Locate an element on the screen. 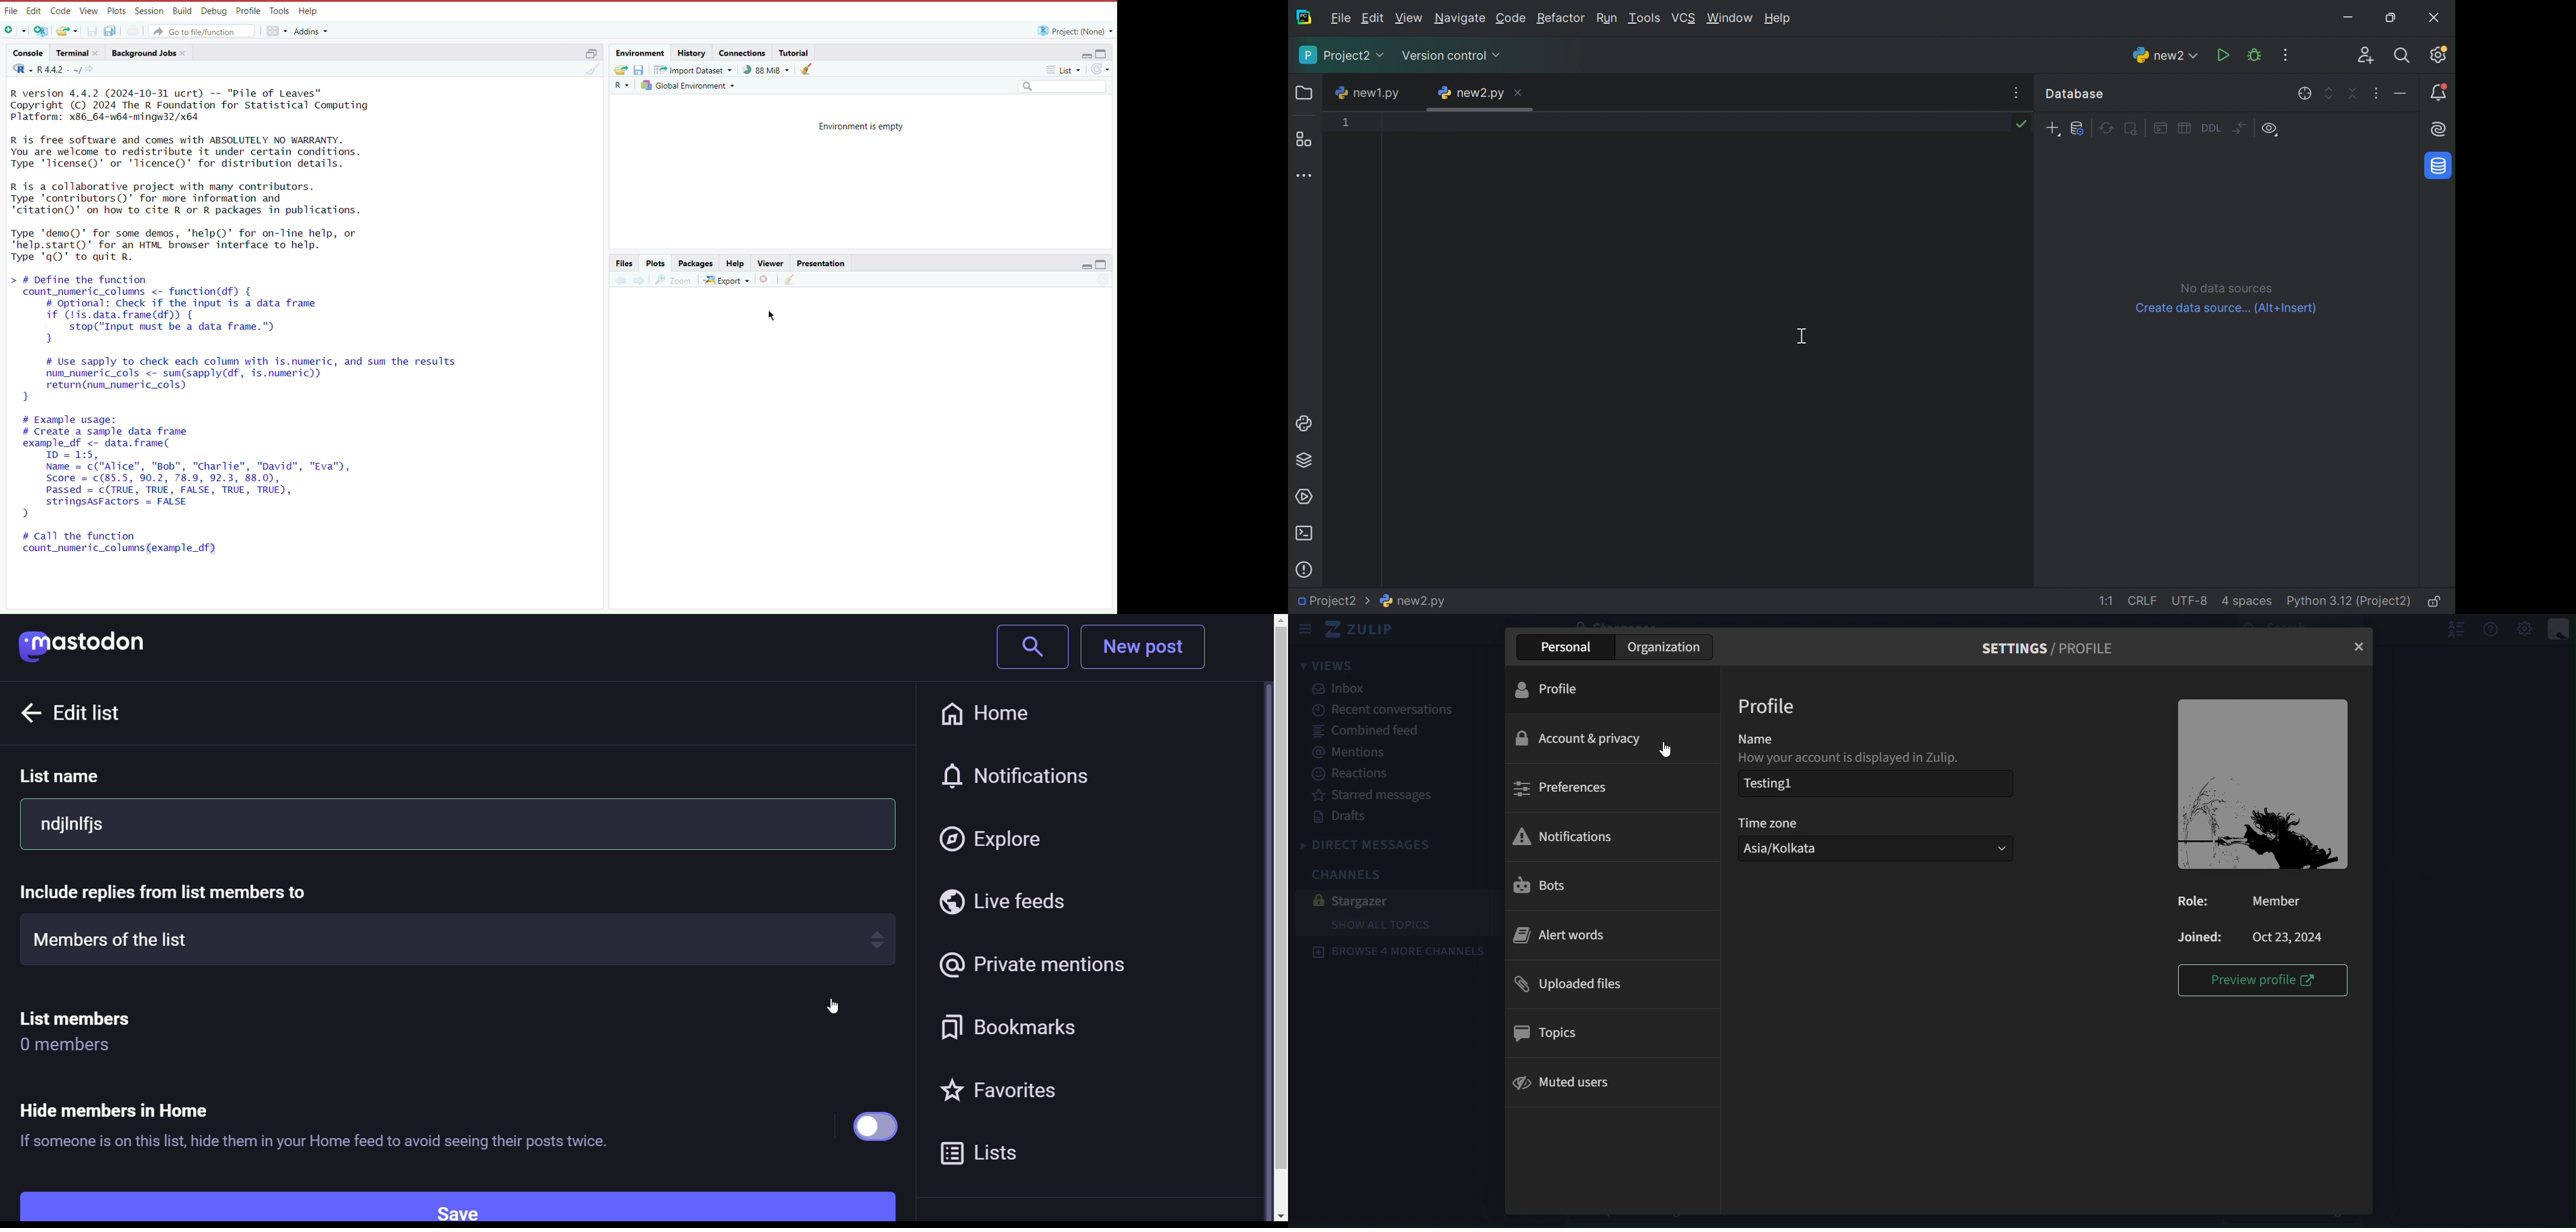  Testing1 is located at coordinates (1775, 785).